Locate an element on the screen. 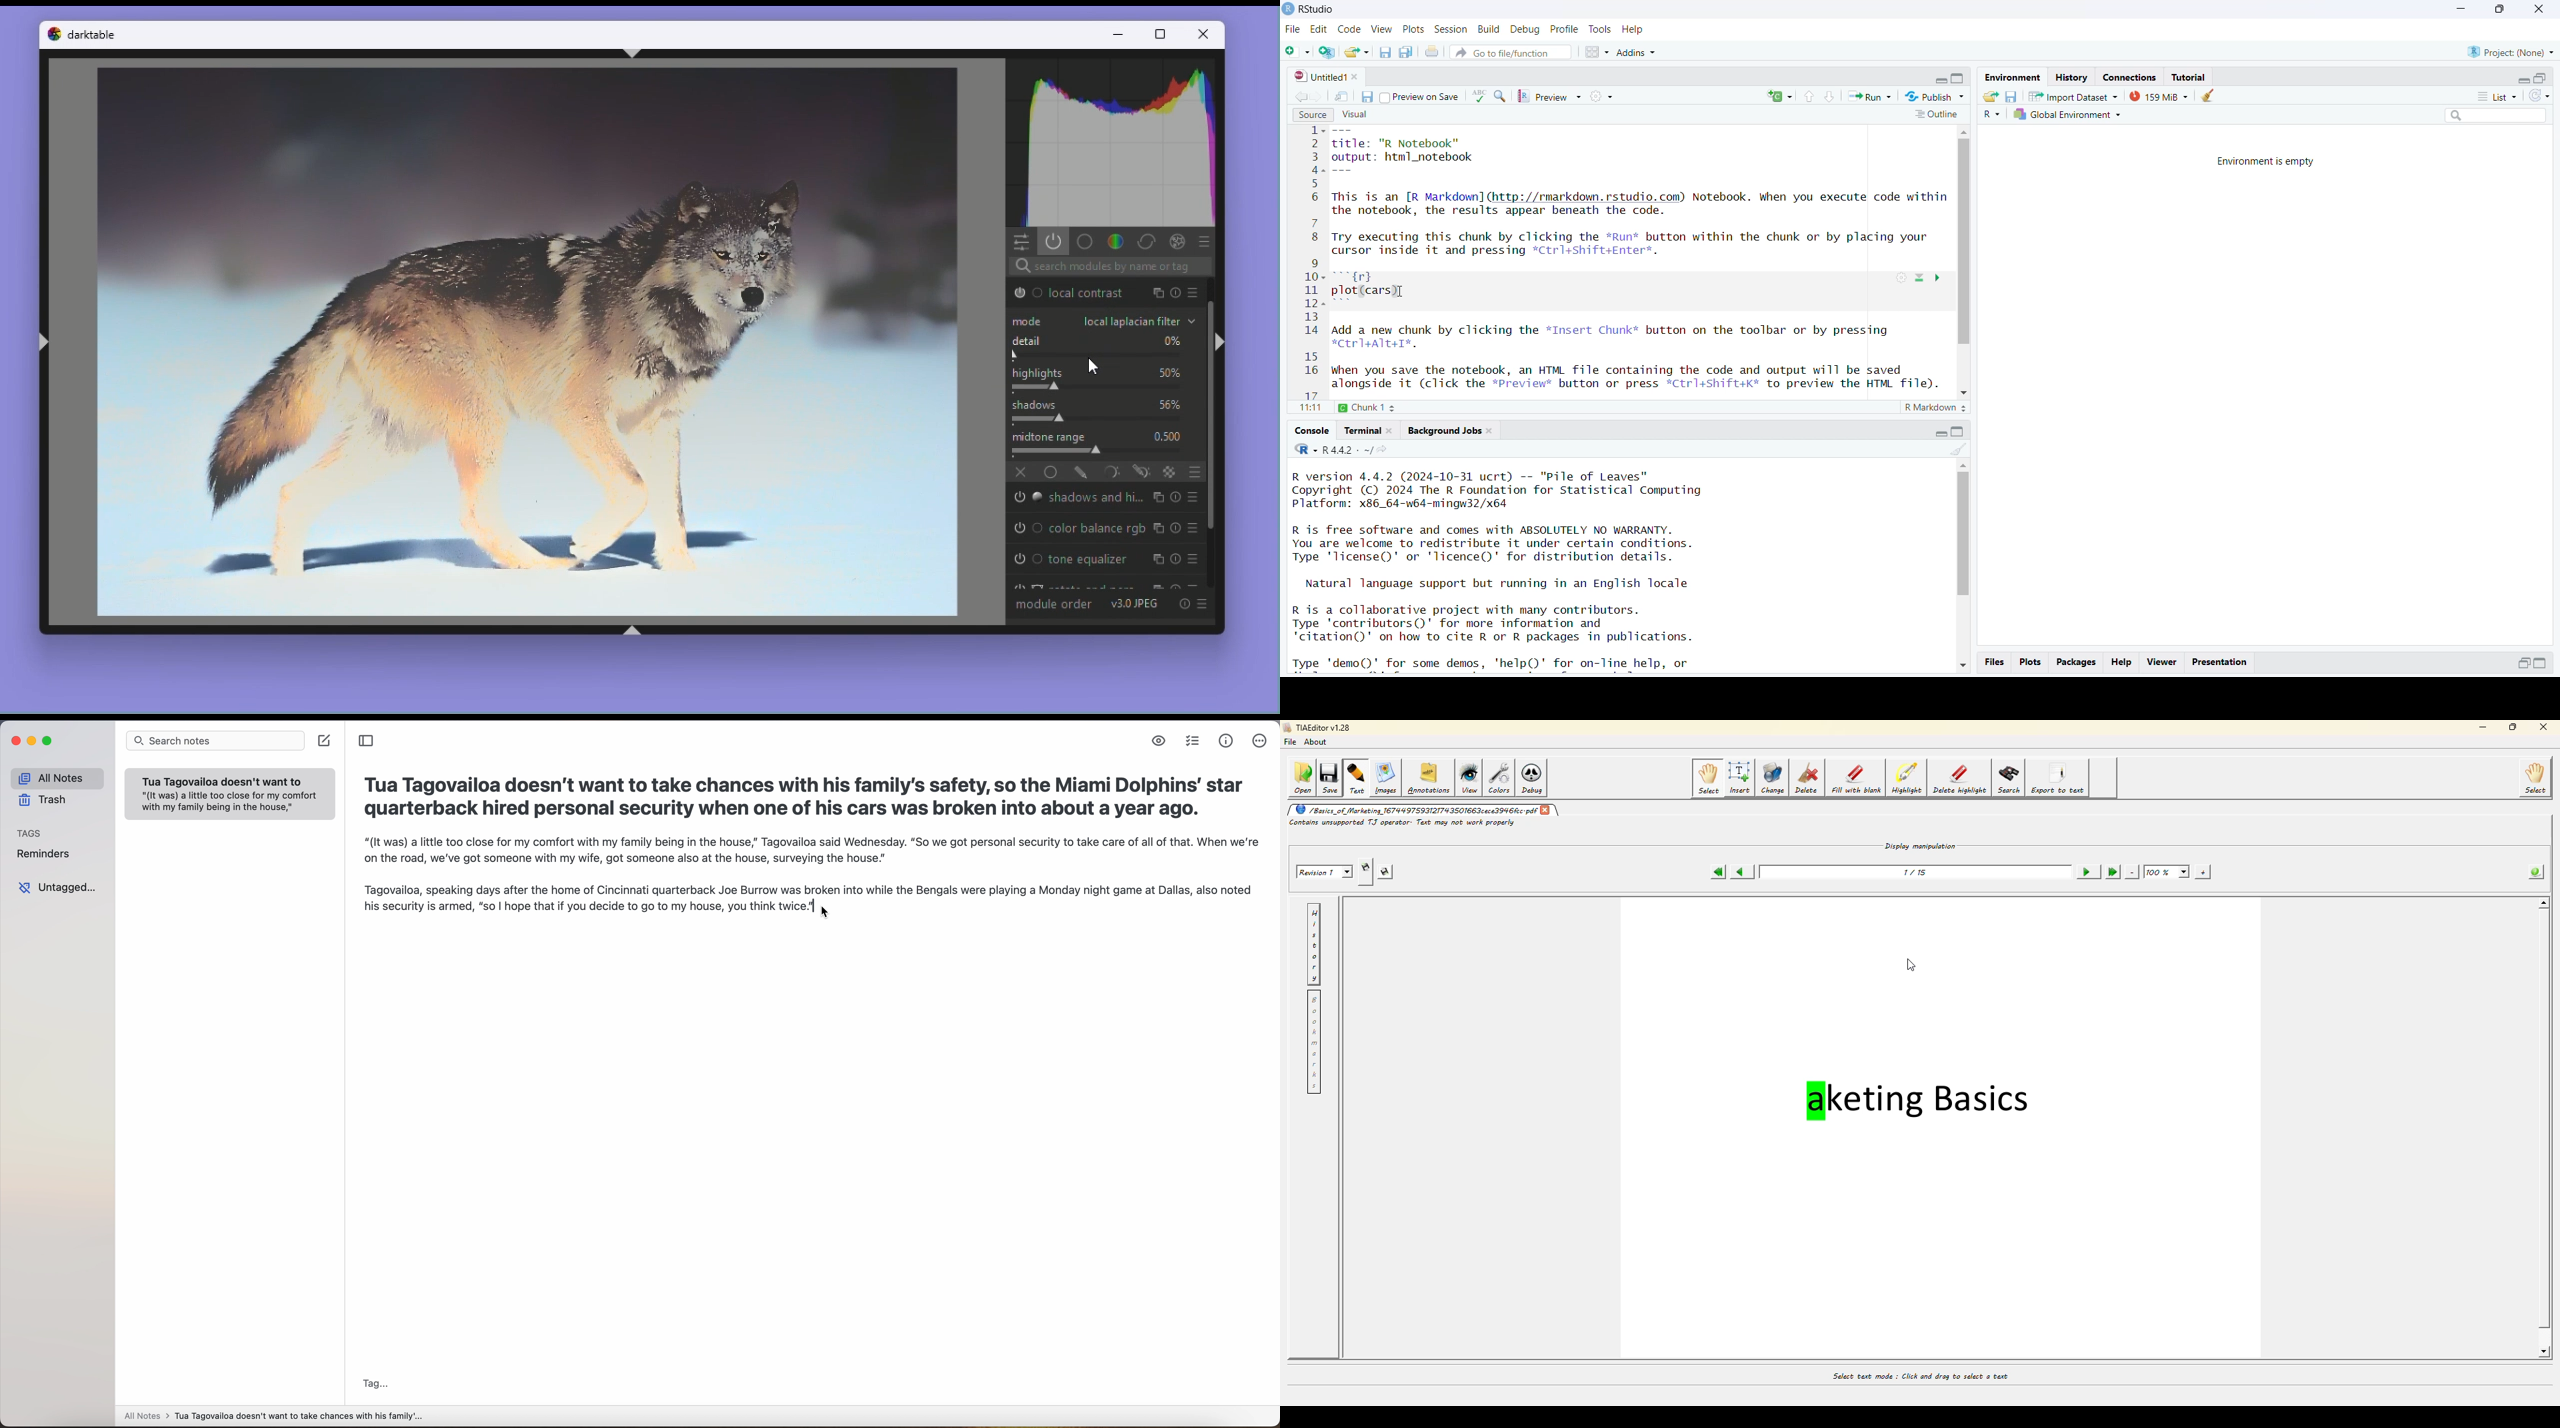  Local laplacian filter is located at coordinates (1103, 322).